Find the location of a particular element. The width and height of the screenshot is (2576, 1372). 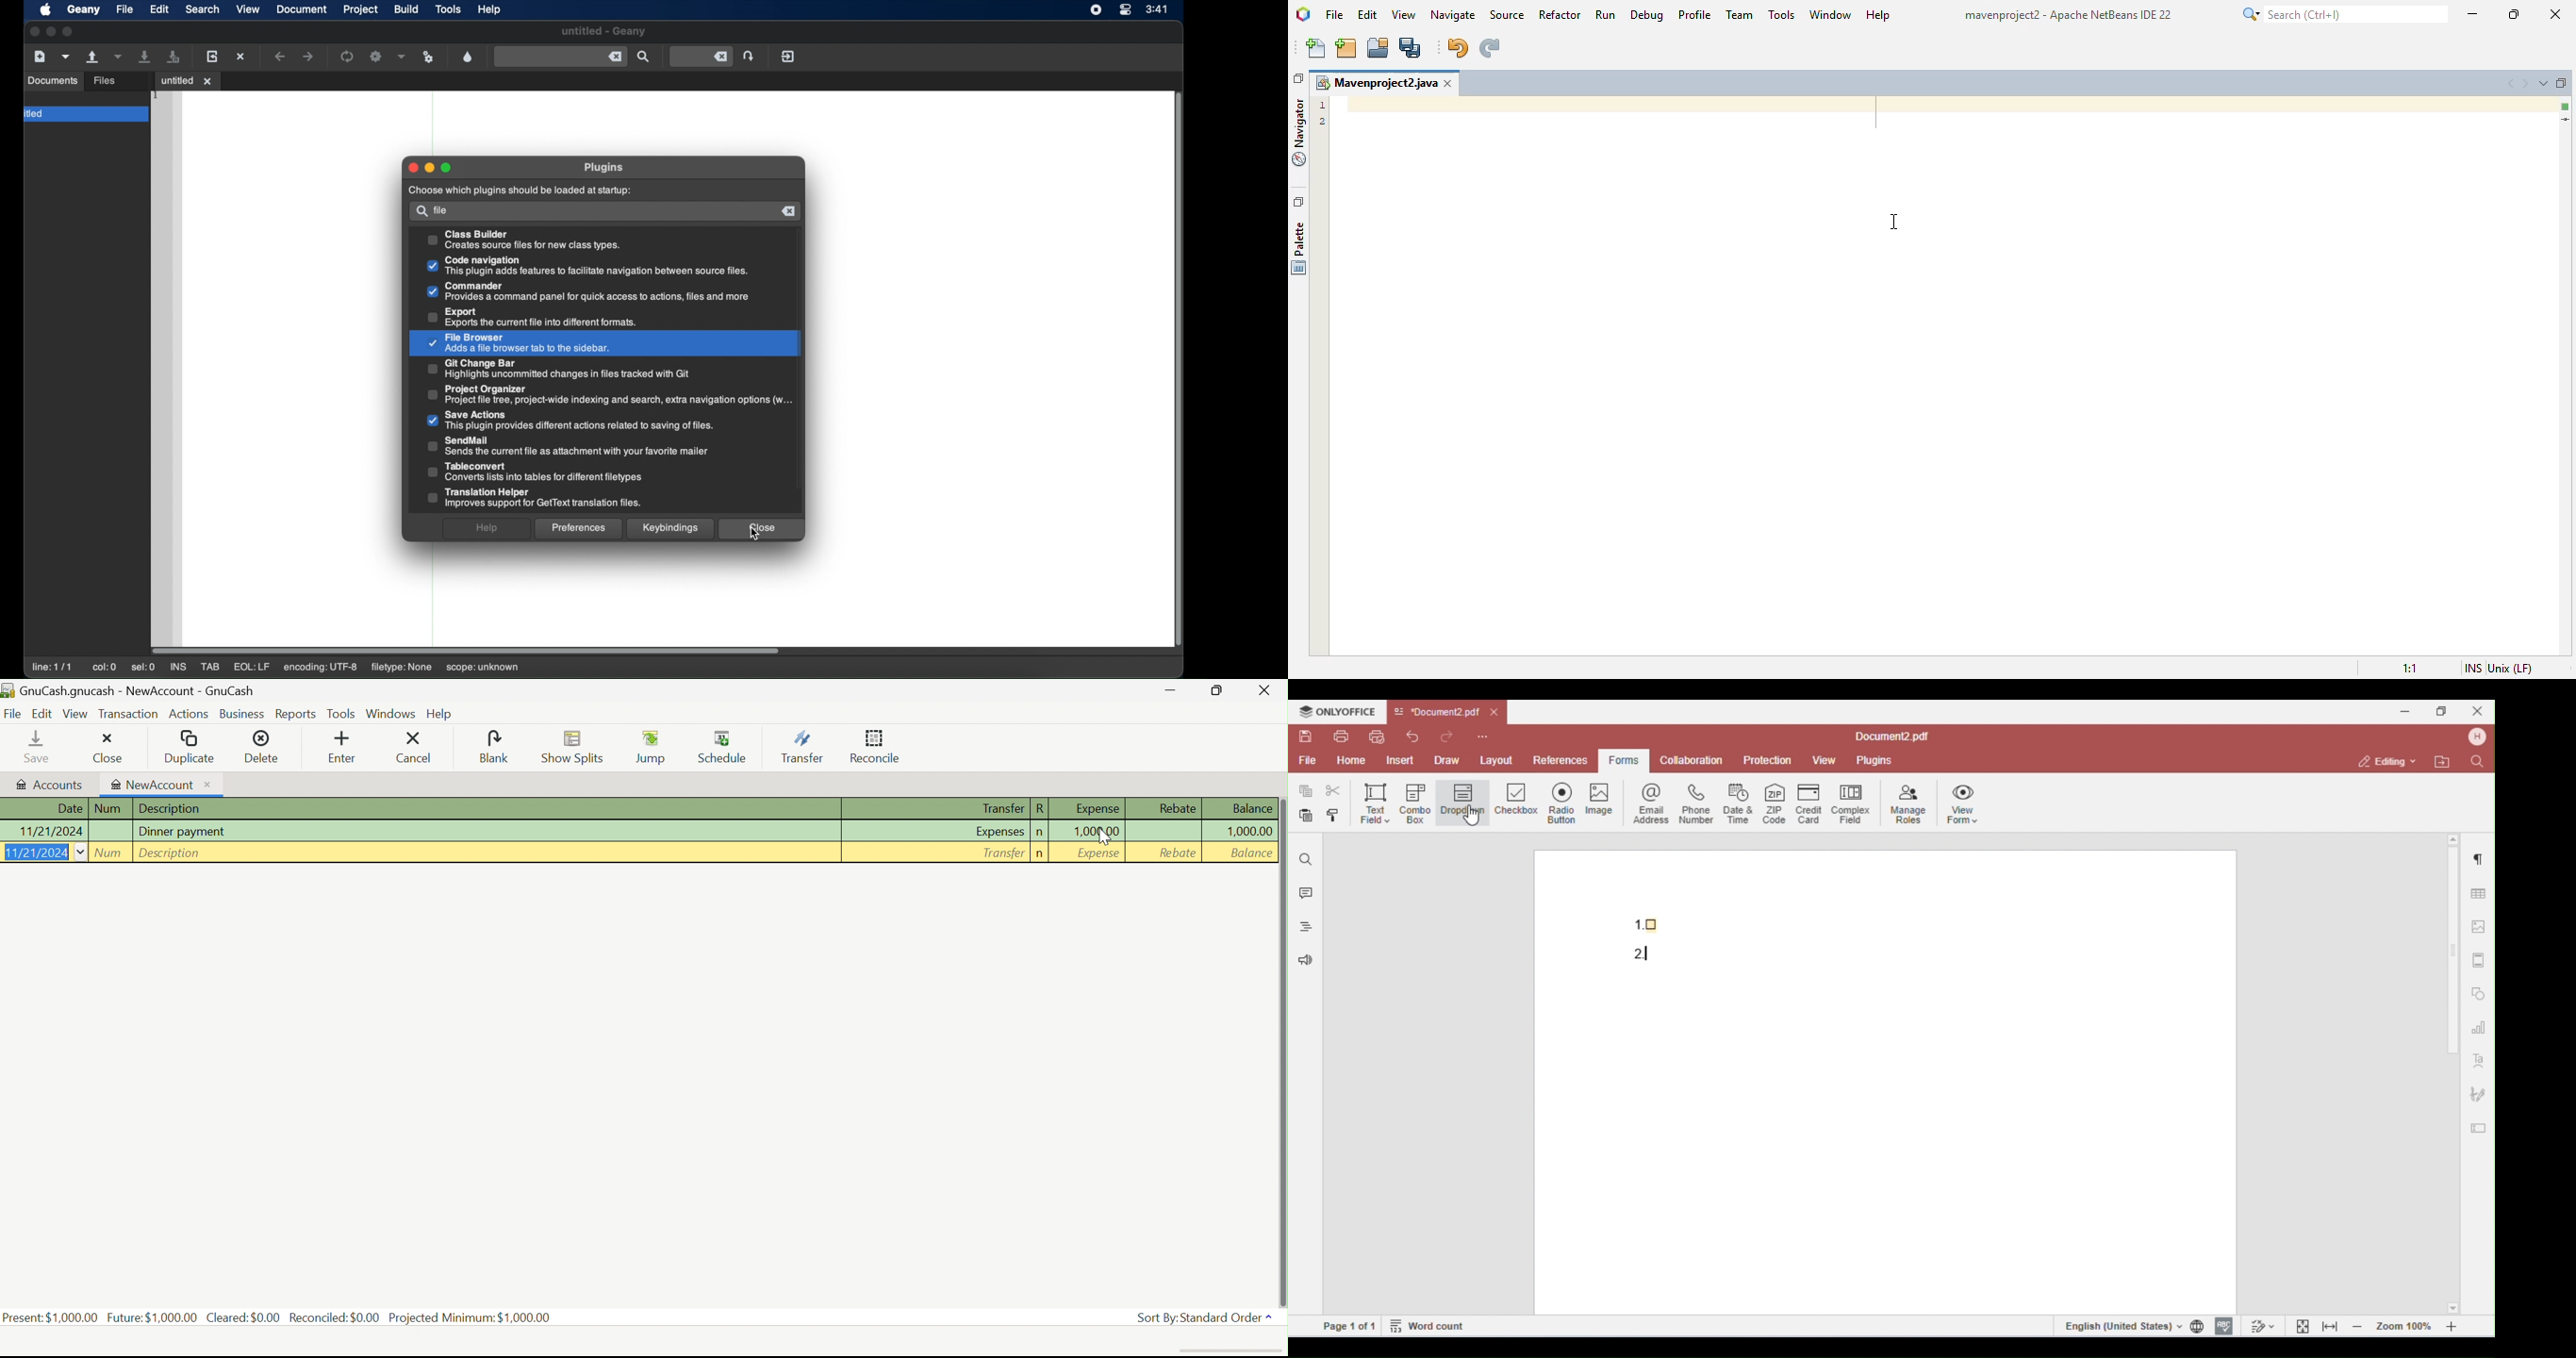

Close is located at coordinates (1262, 690).